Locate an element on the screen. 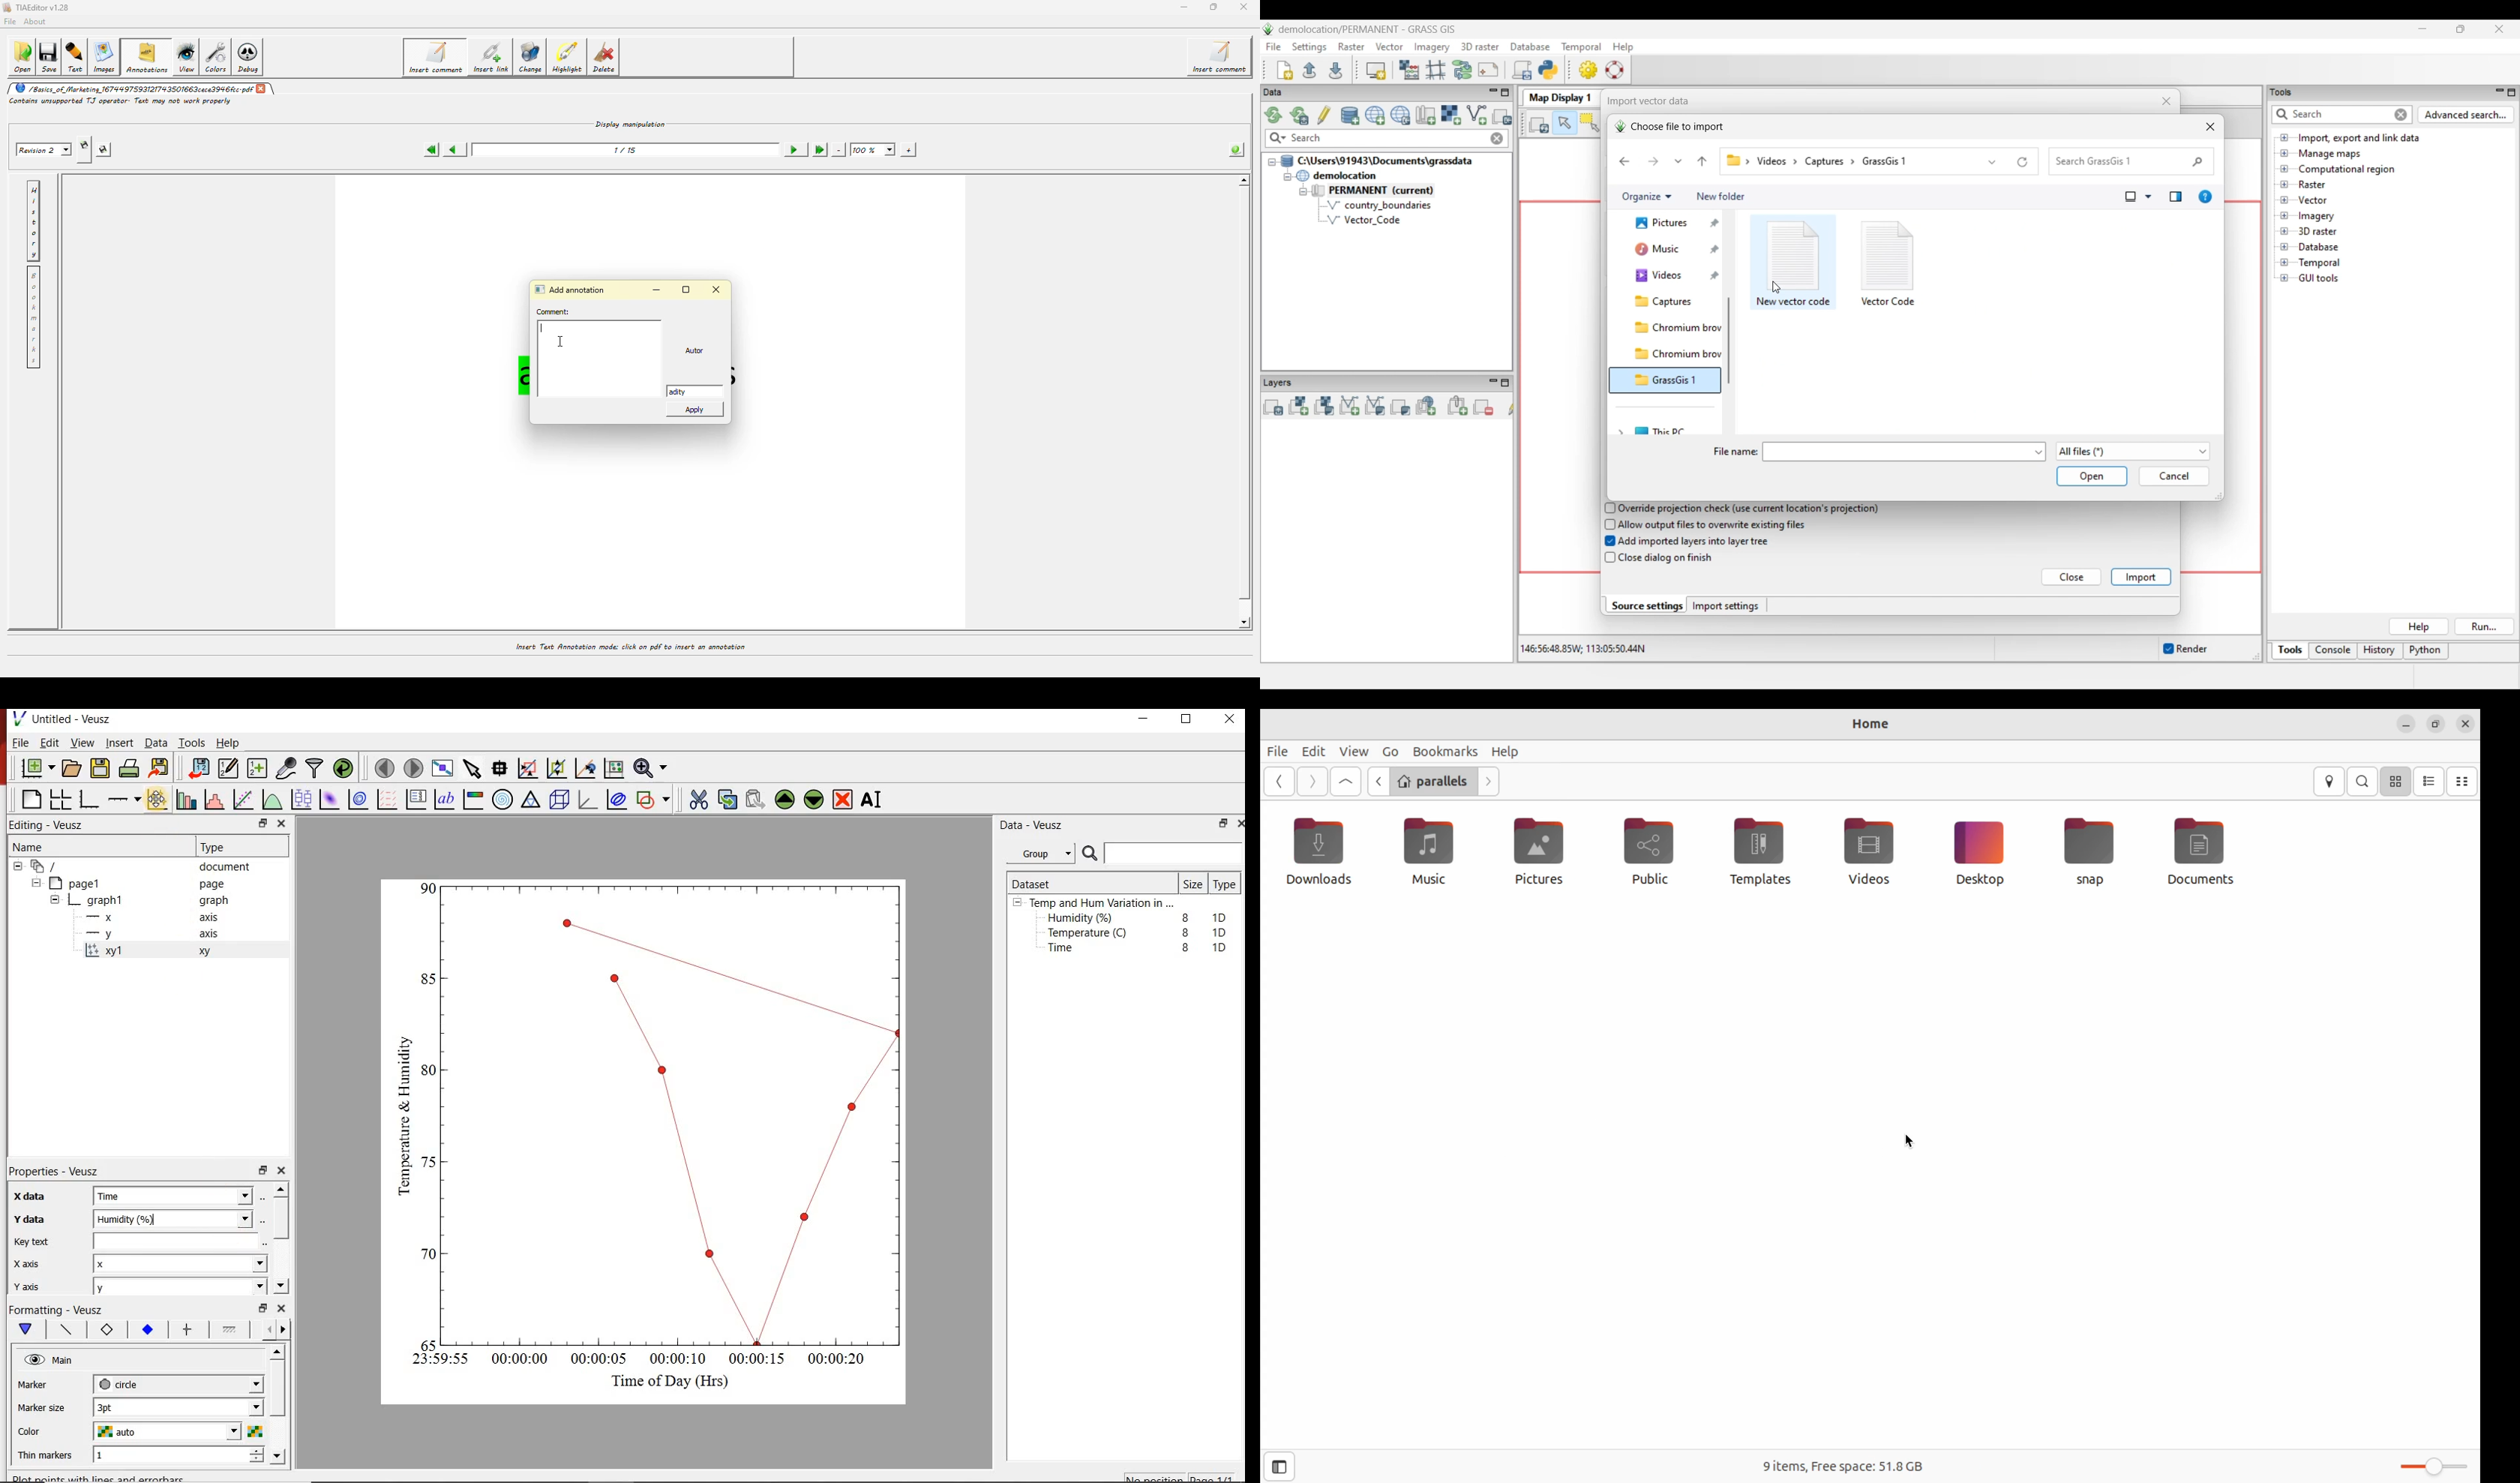 Image resolution: width=2520 pixels, height=1484 pixels. visible (click to hide, set Hide to true) is located at coordinates (33, 1361).